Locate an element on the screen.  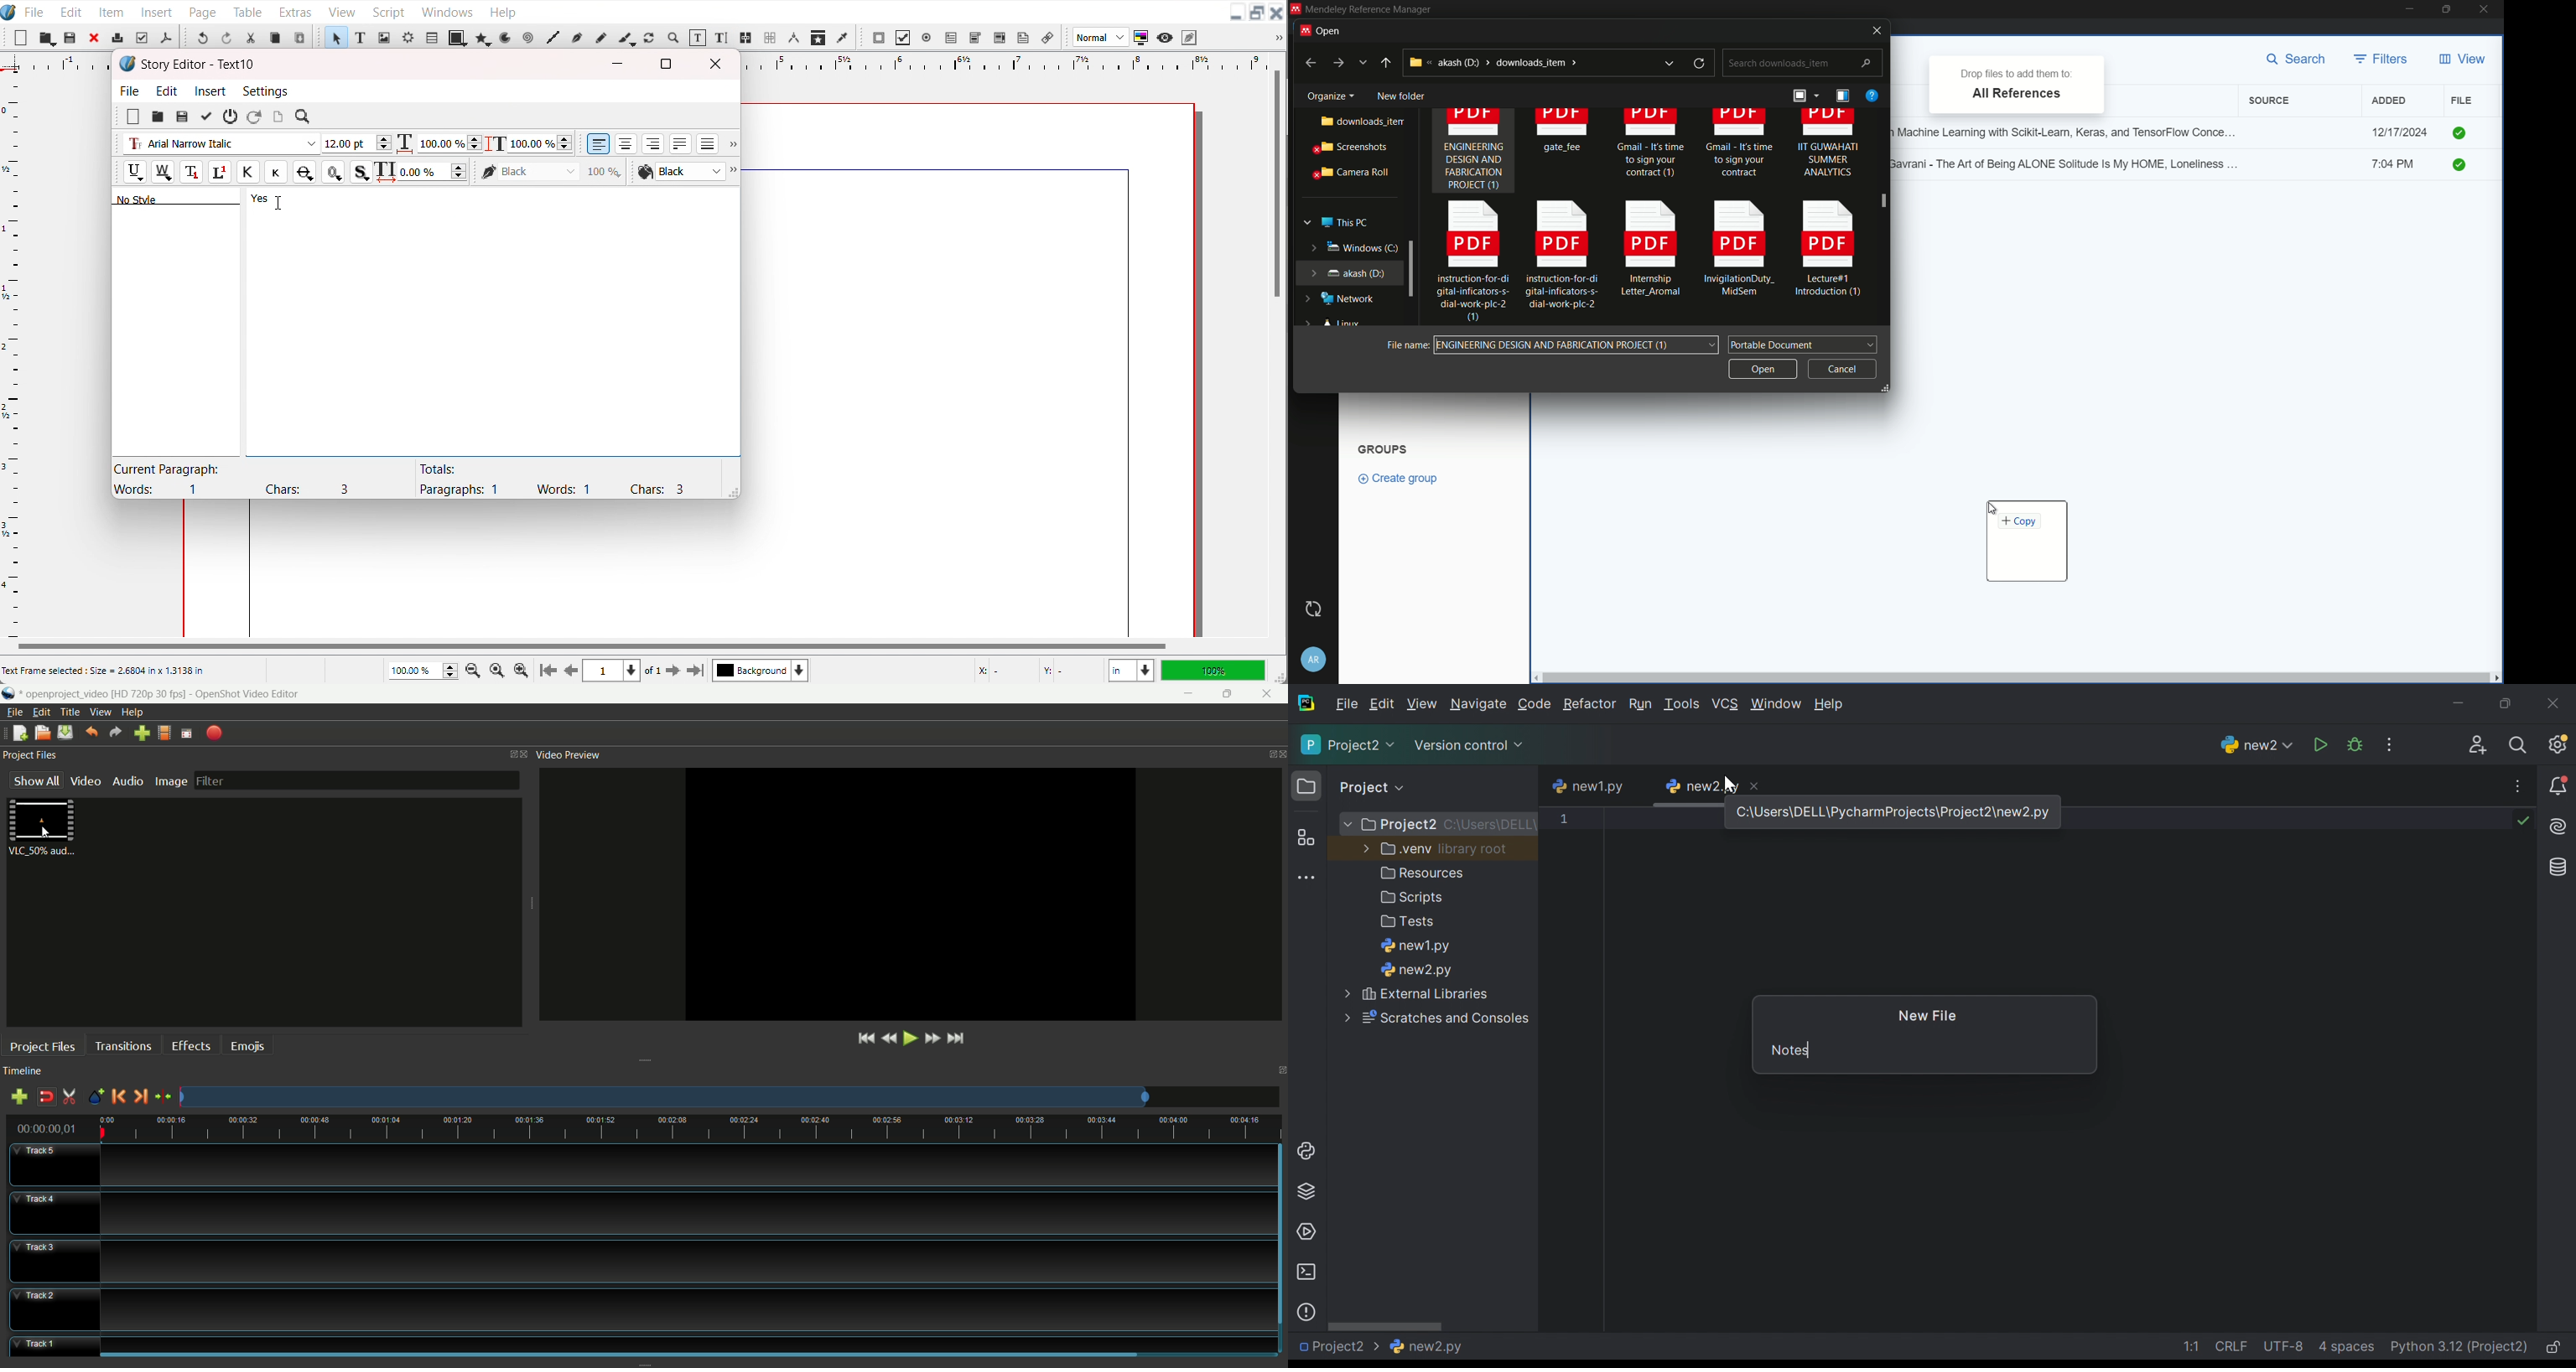
cursor is located at coordinates (46, 832).